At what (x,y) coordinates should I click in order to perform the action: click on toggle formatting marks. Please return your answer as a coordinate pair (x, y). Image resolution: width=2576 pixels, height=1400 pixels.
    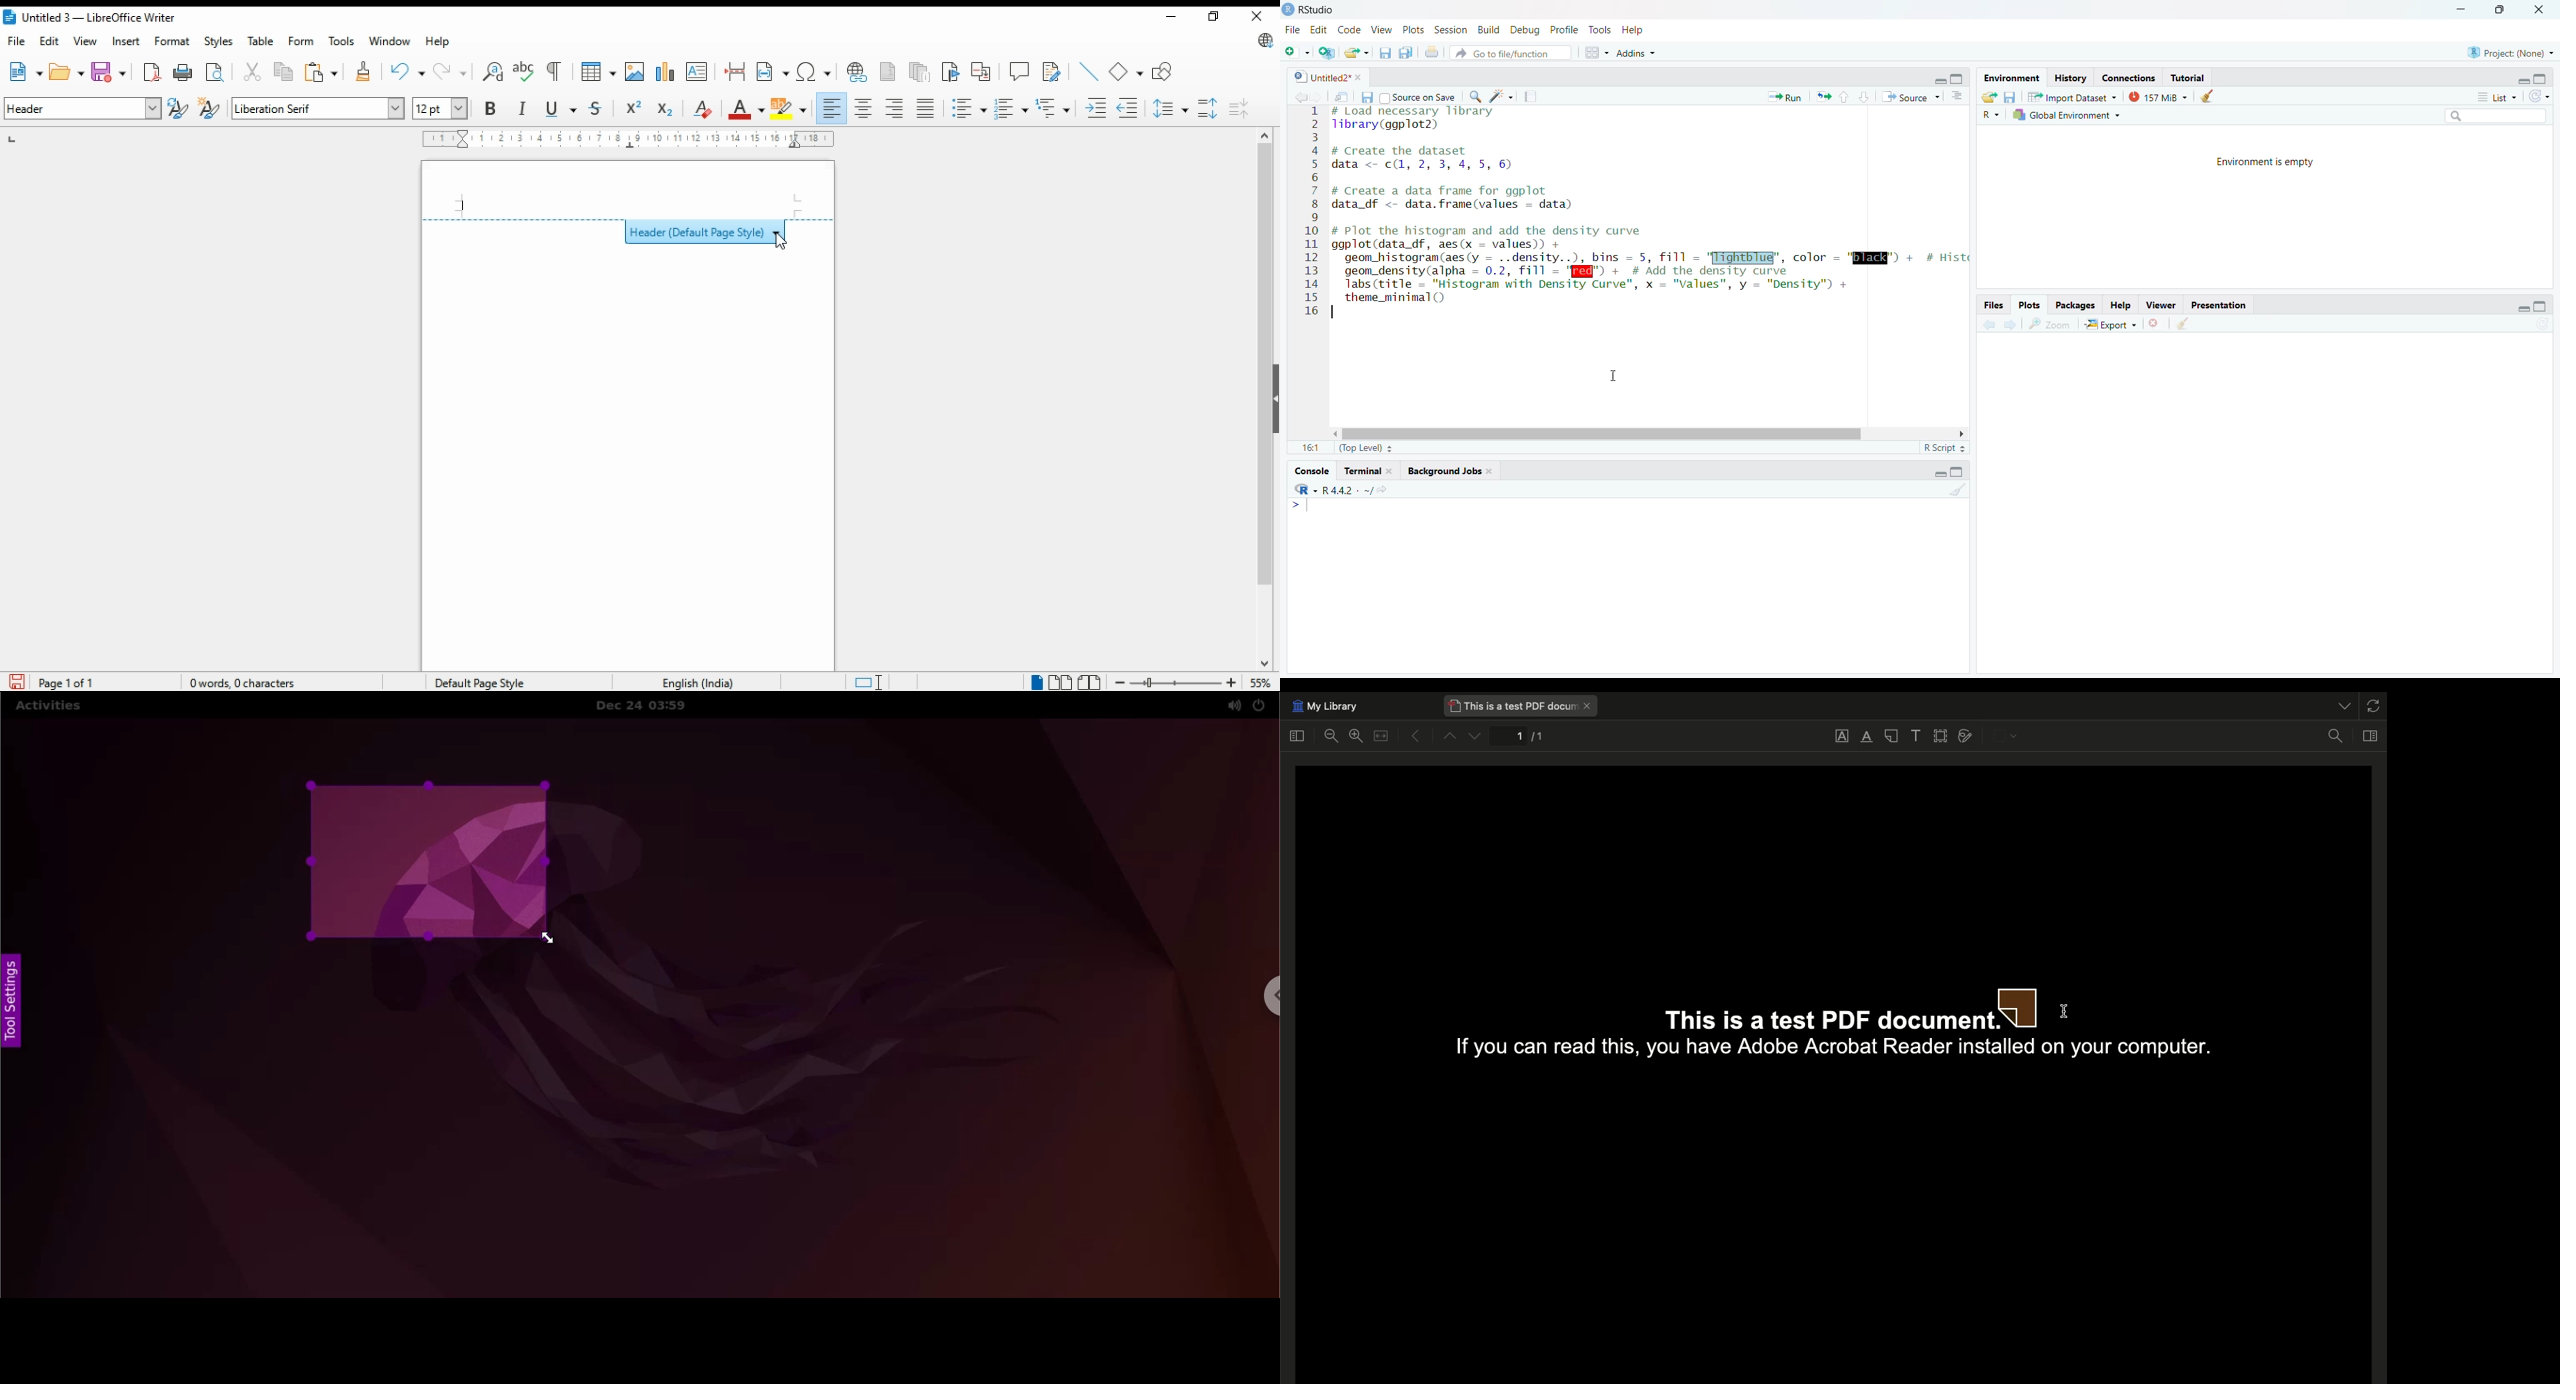
    Looking at the image, I should click on (556, 71).